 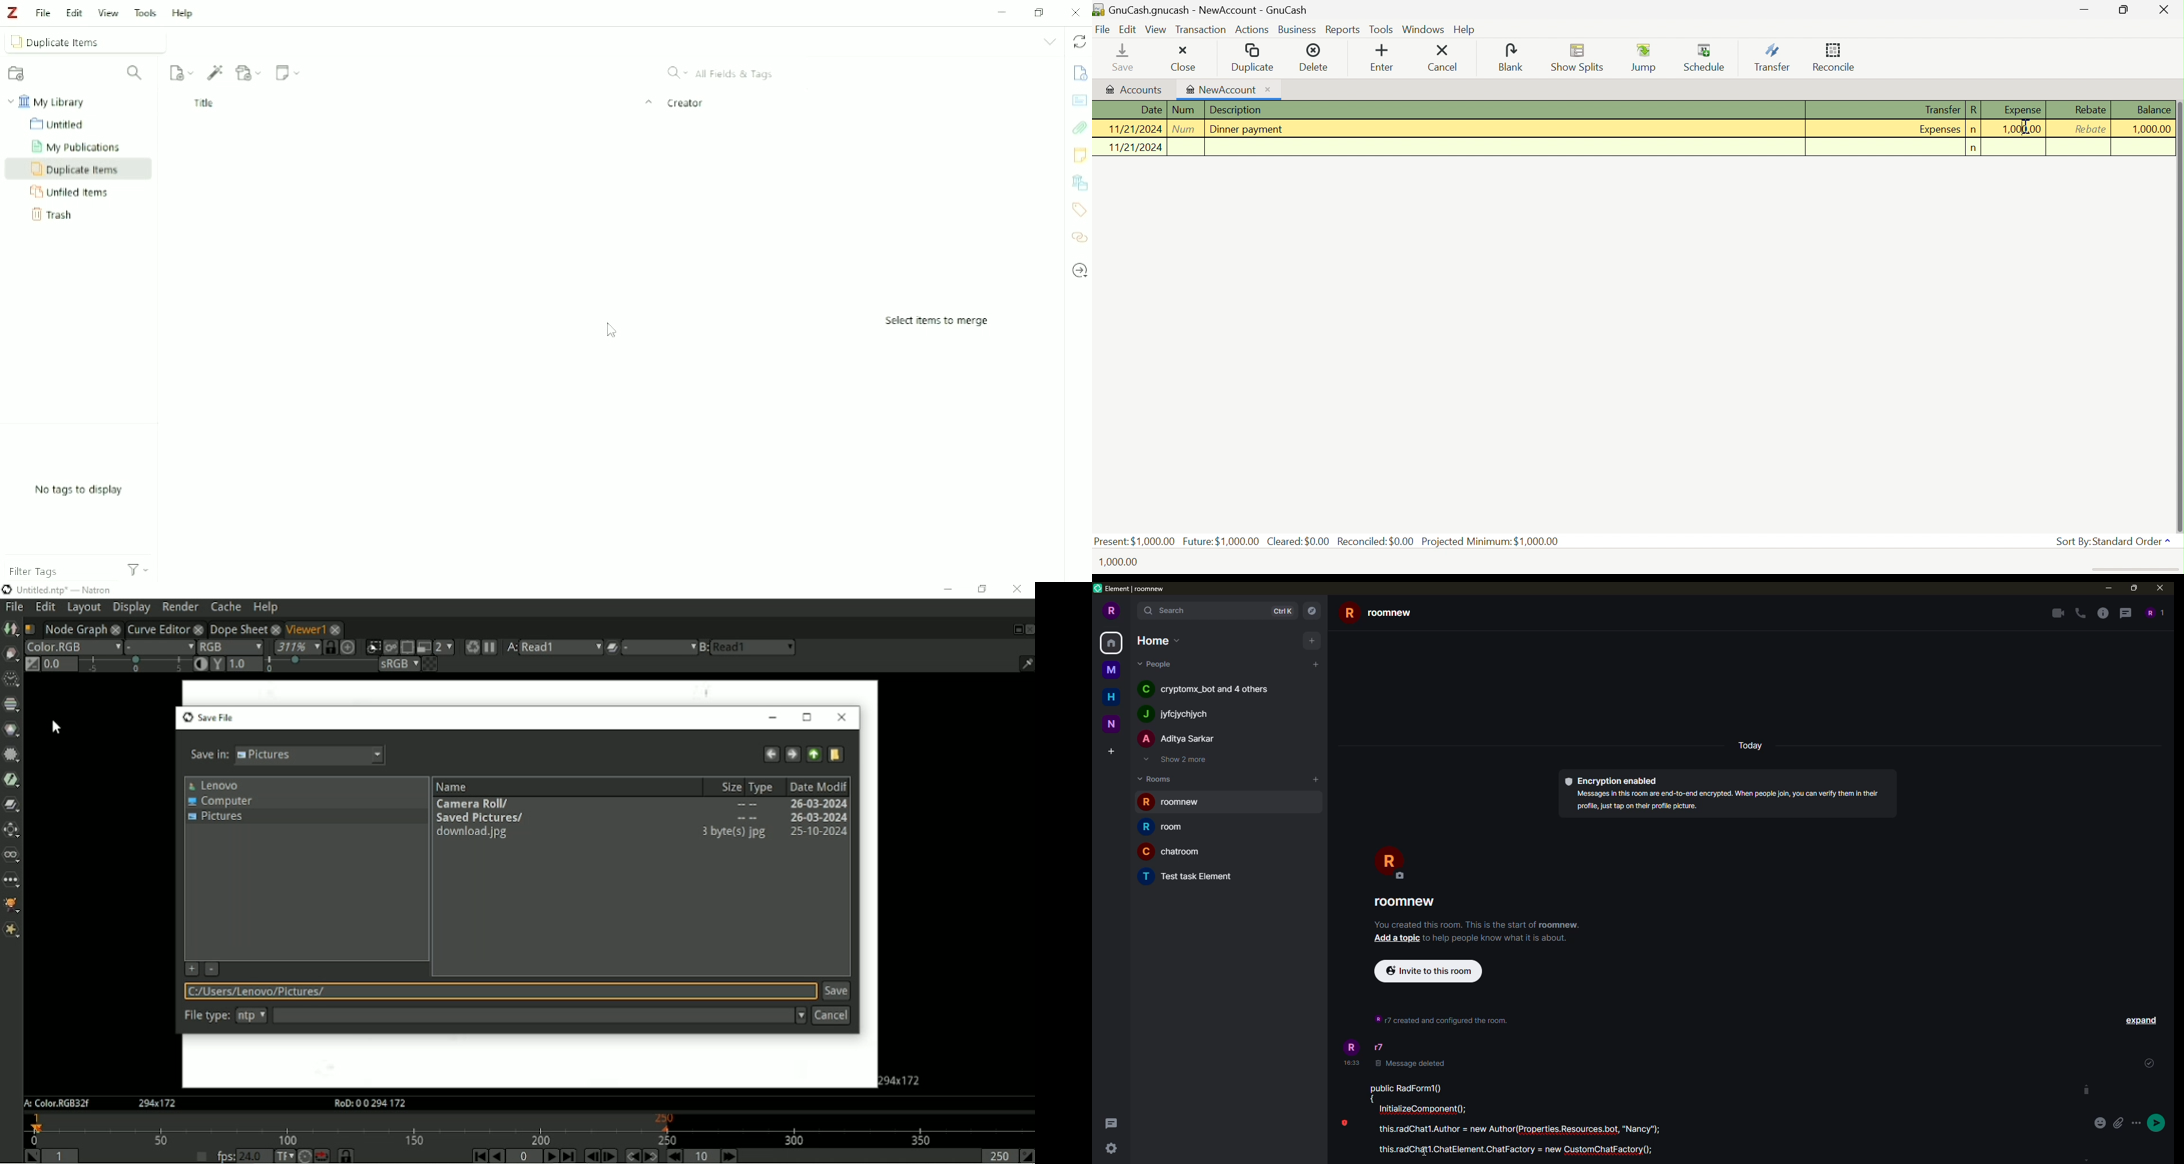 I want to click on people, so click(x=1157, y=663).